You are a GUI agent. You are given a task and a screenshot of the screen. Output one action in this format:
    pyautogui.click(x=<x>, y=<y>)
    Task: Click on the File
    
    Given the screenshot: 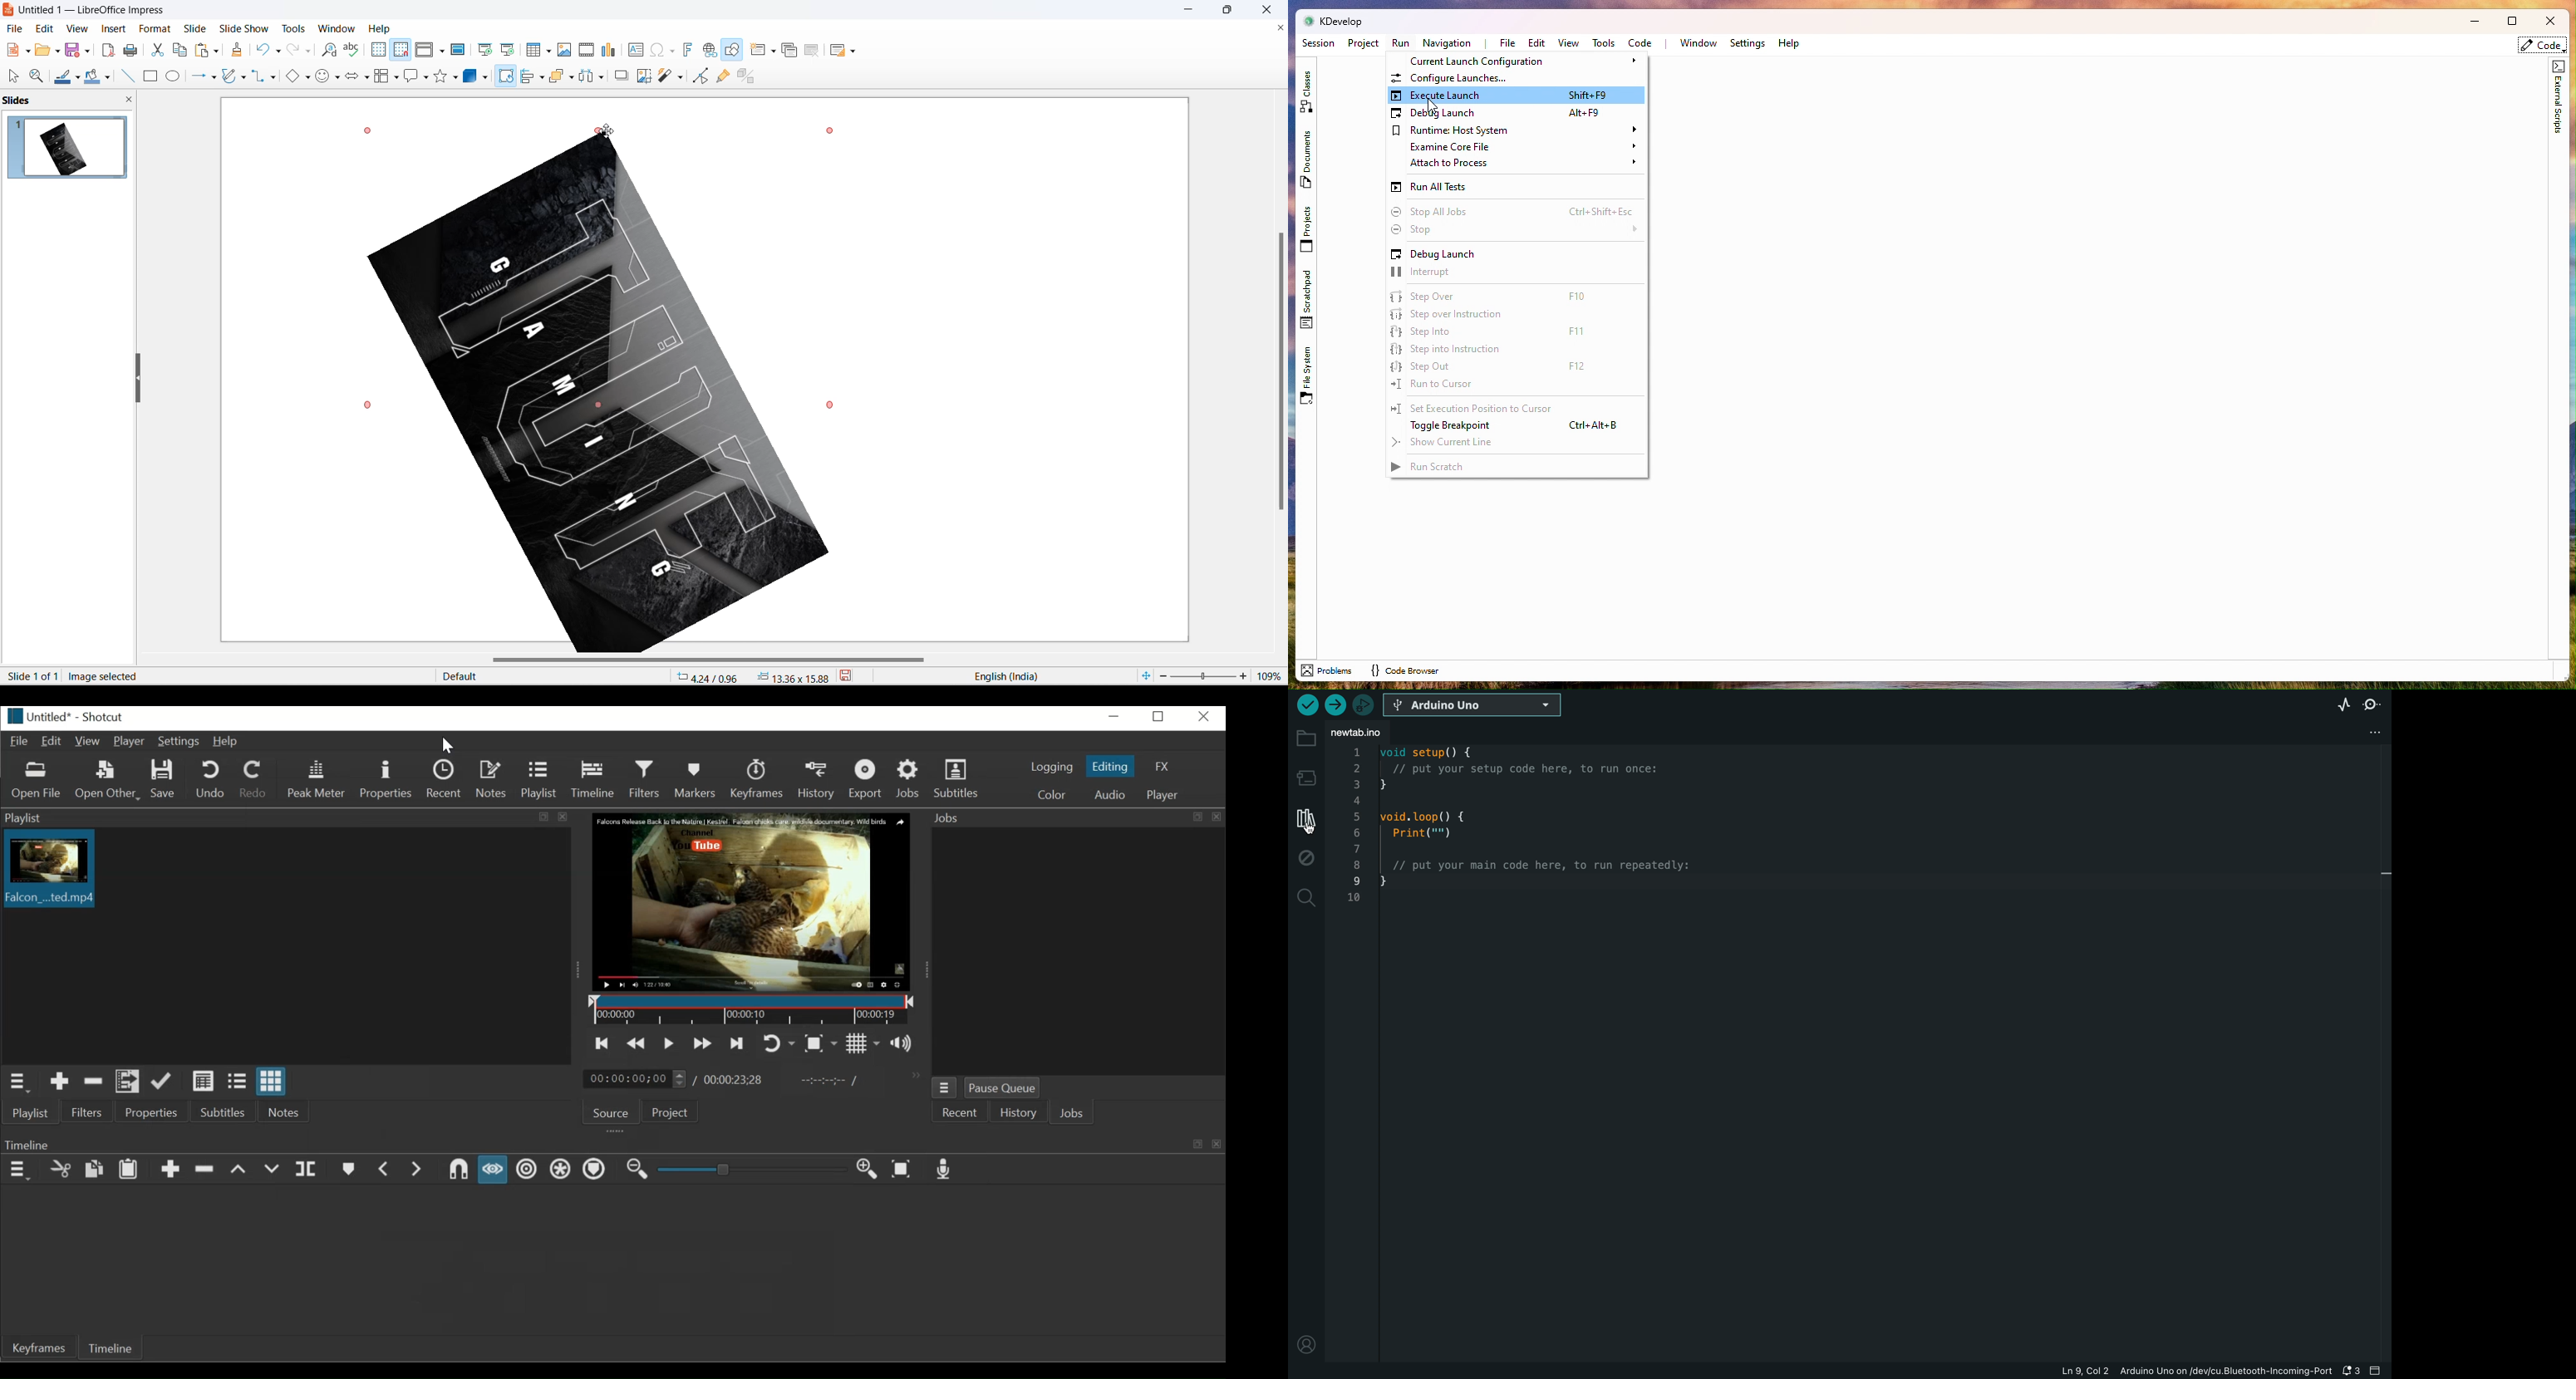 What is the action you would take?
    pyautogui.click(x=18, y=742)
    